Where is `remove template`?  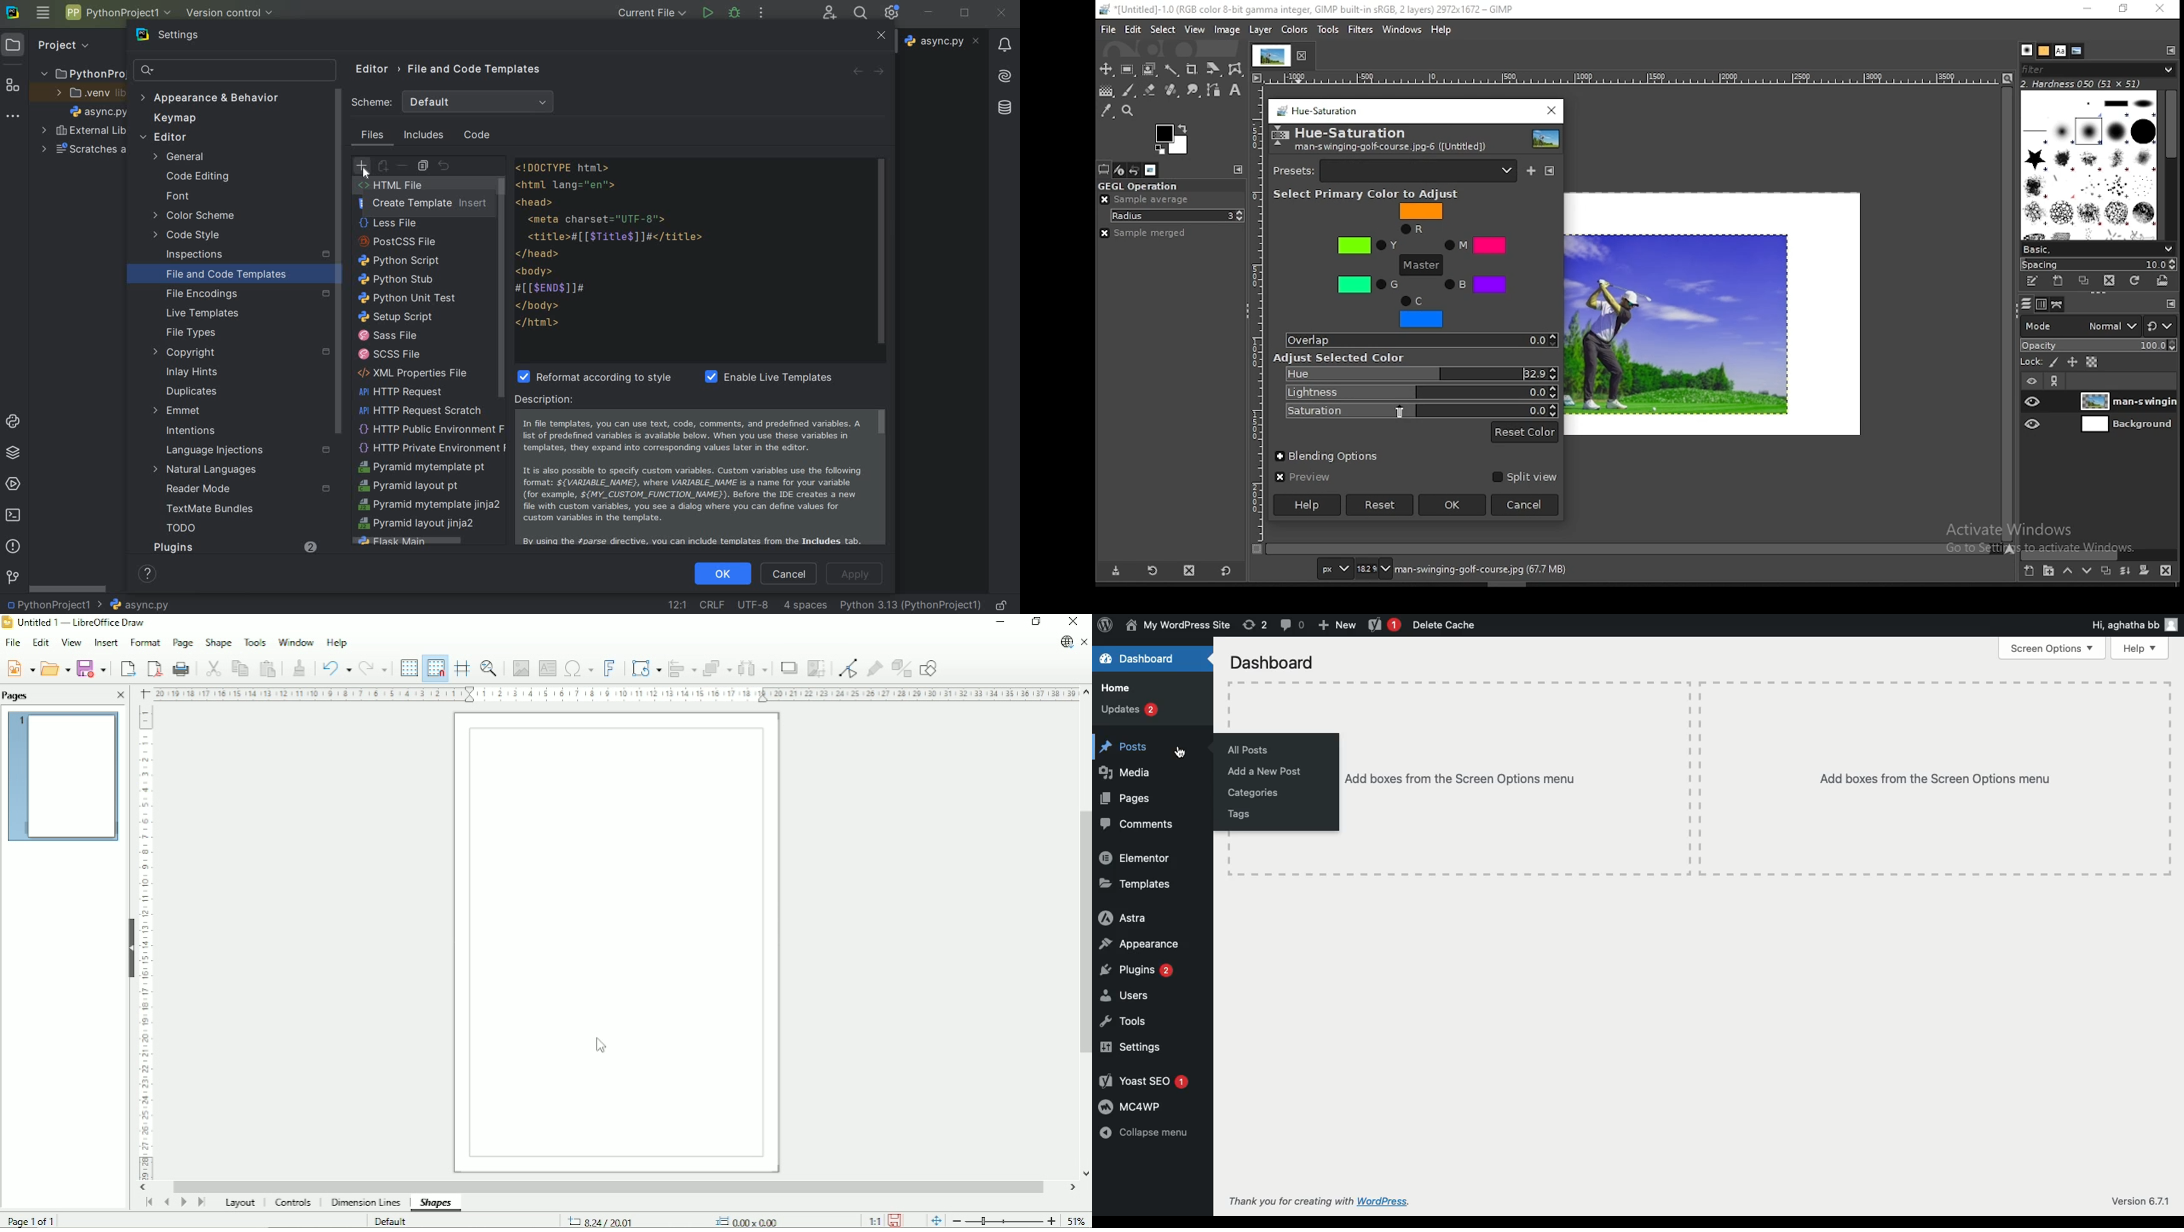 remove template is located at coordinates (403, 165).